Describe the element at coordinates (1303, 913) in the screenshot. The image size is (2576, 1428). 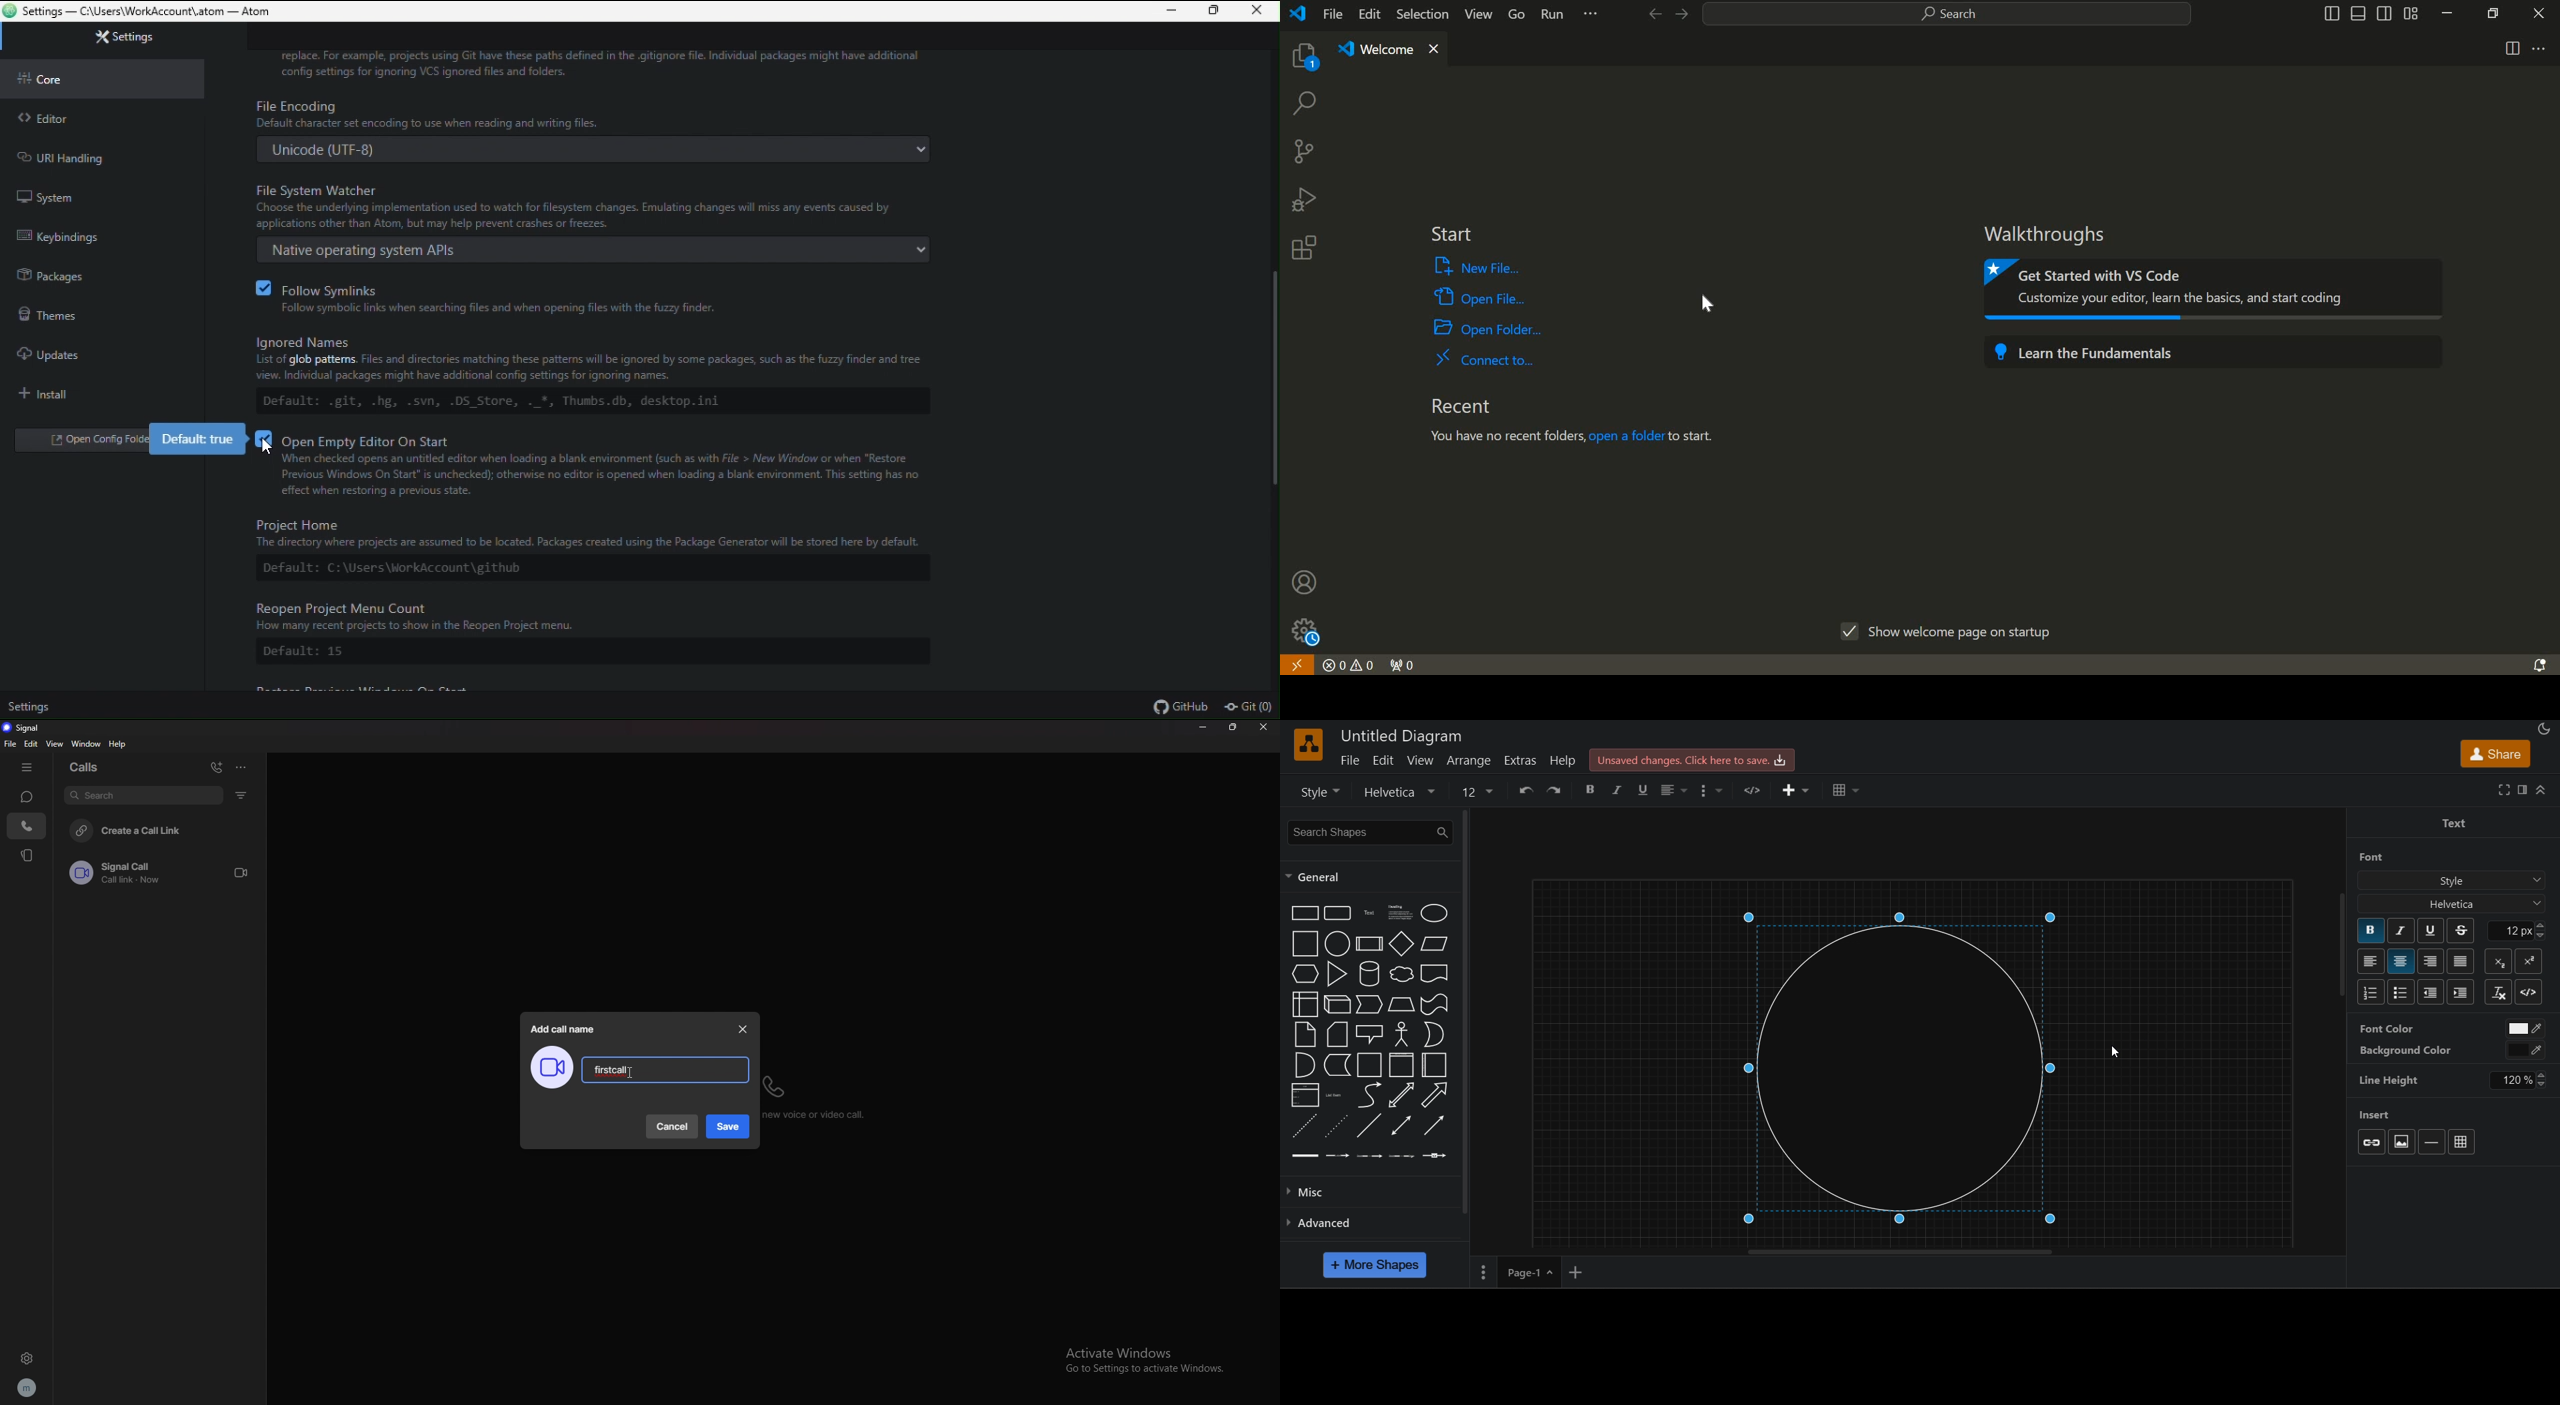
I see `rectangle` at that location.